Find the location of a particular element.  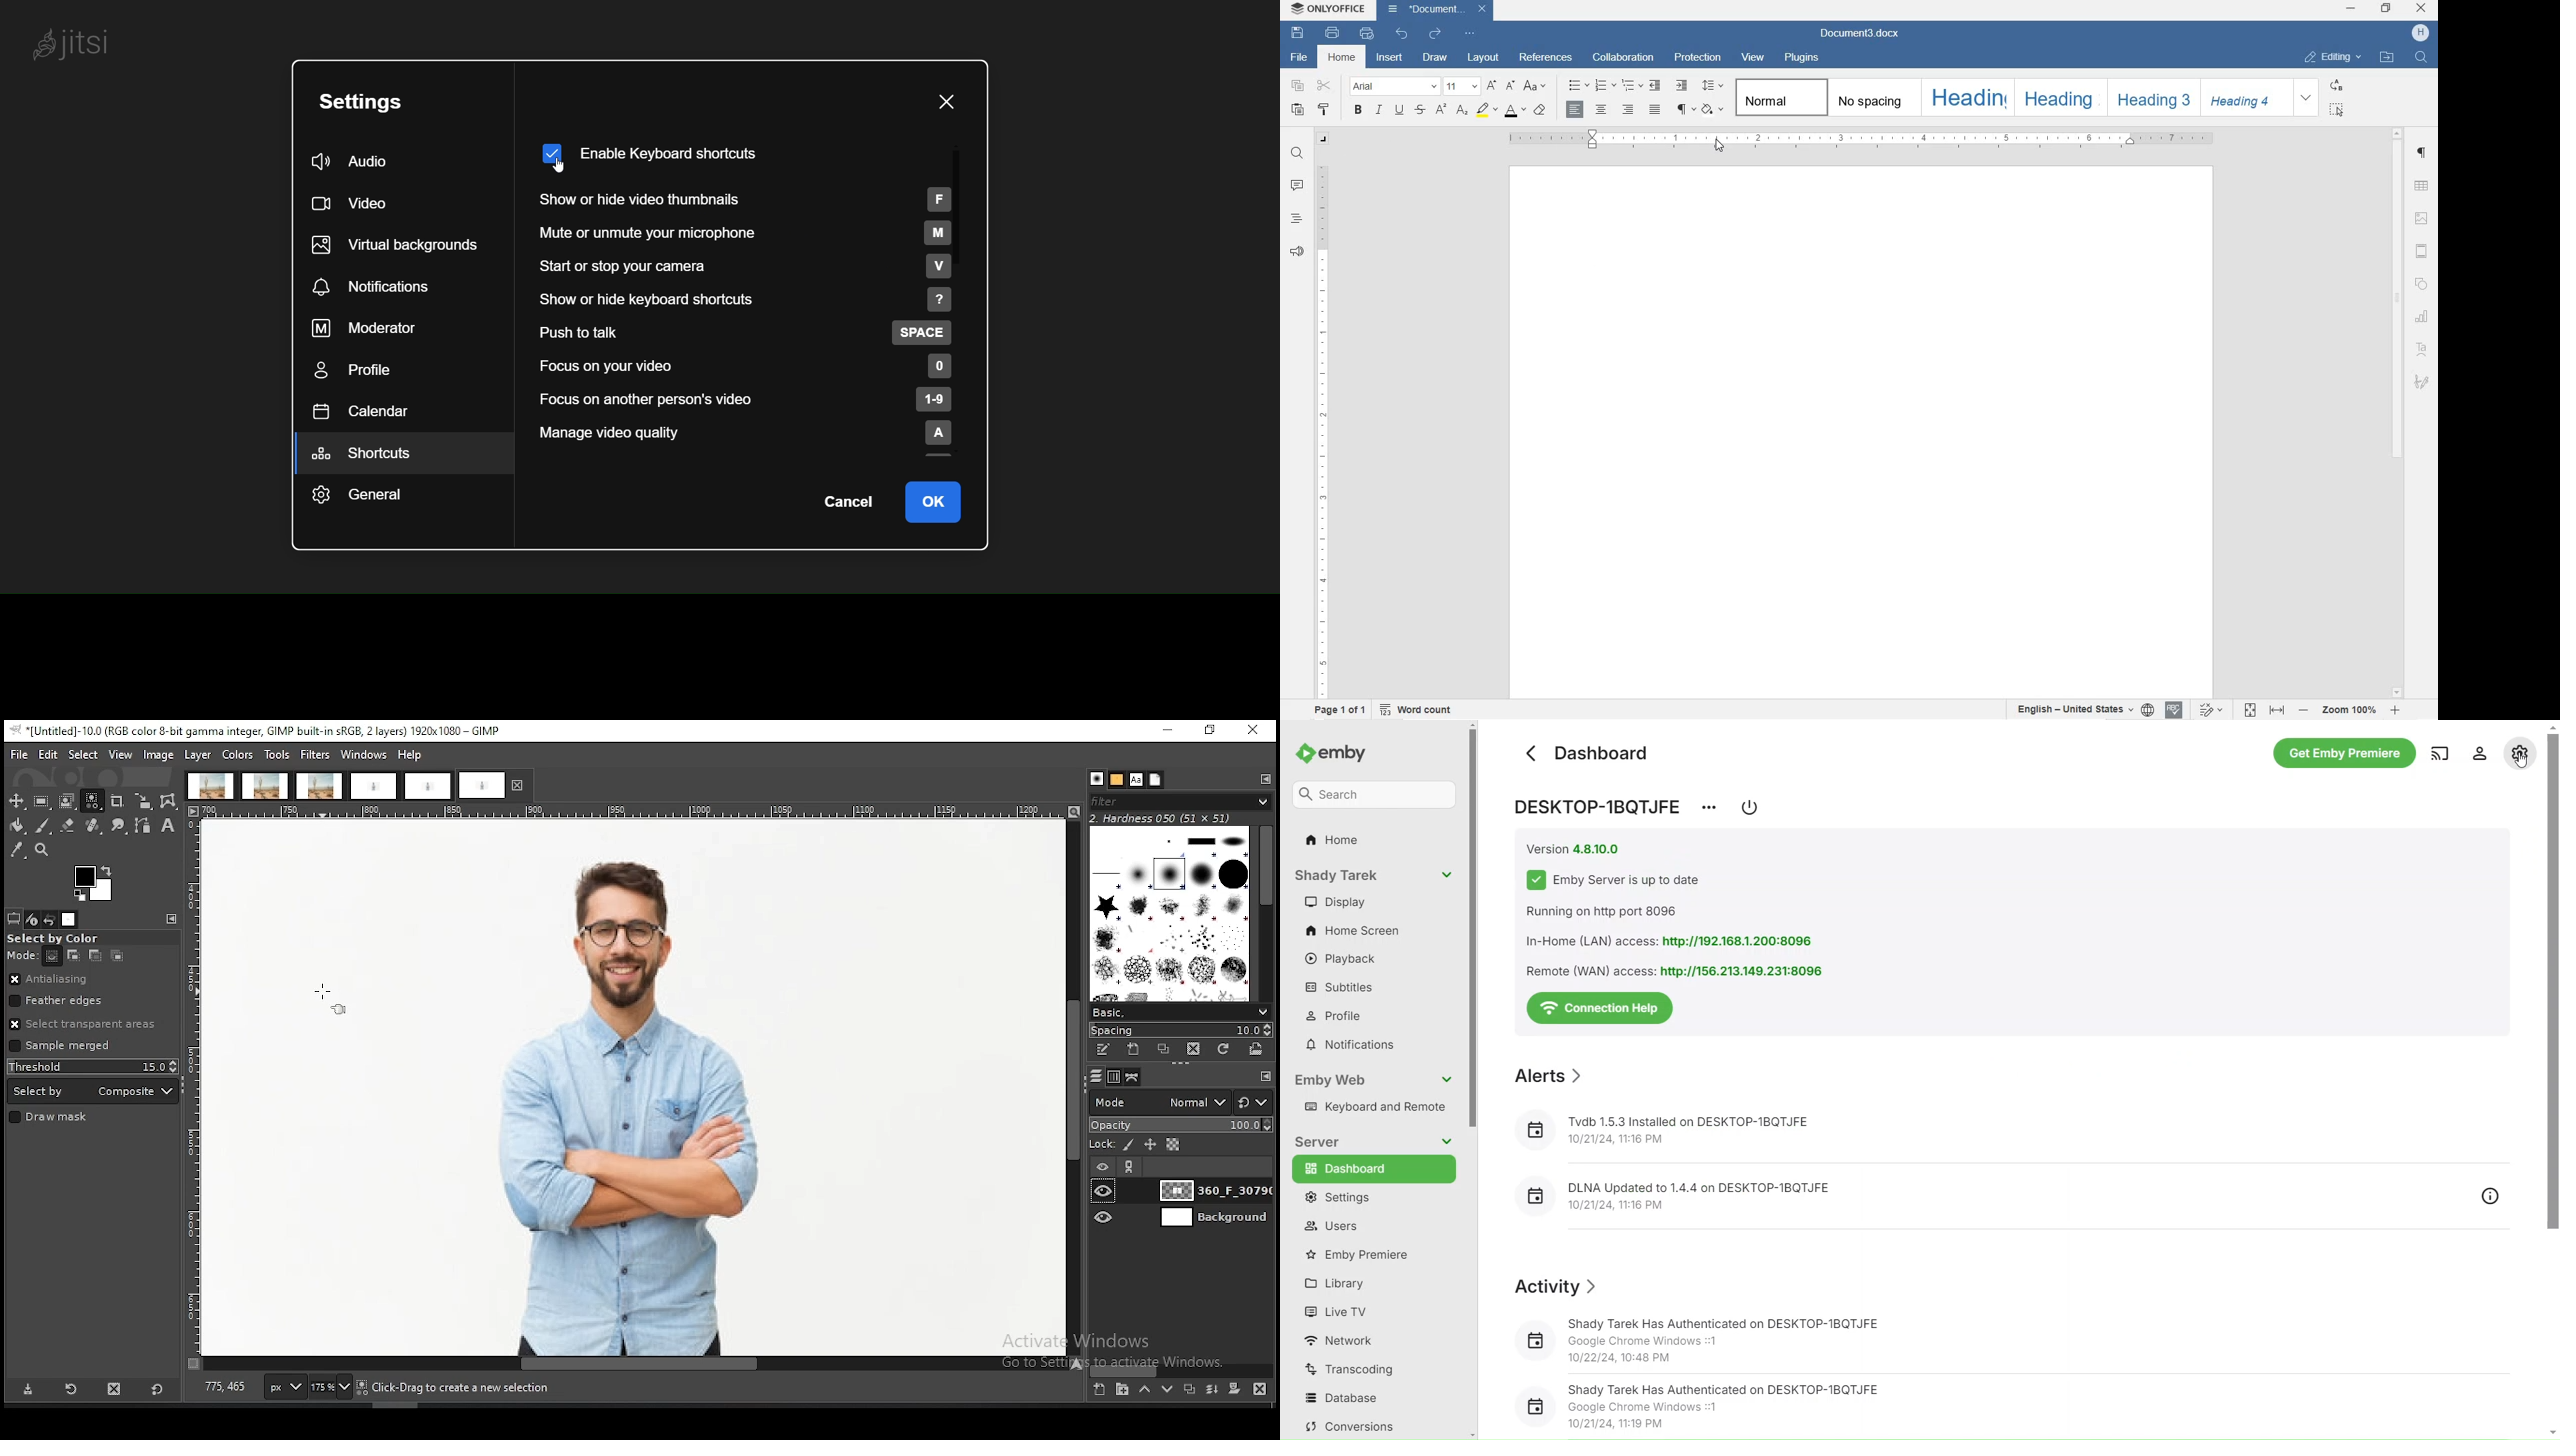

manage profile is located at coordinates (2481, 753).